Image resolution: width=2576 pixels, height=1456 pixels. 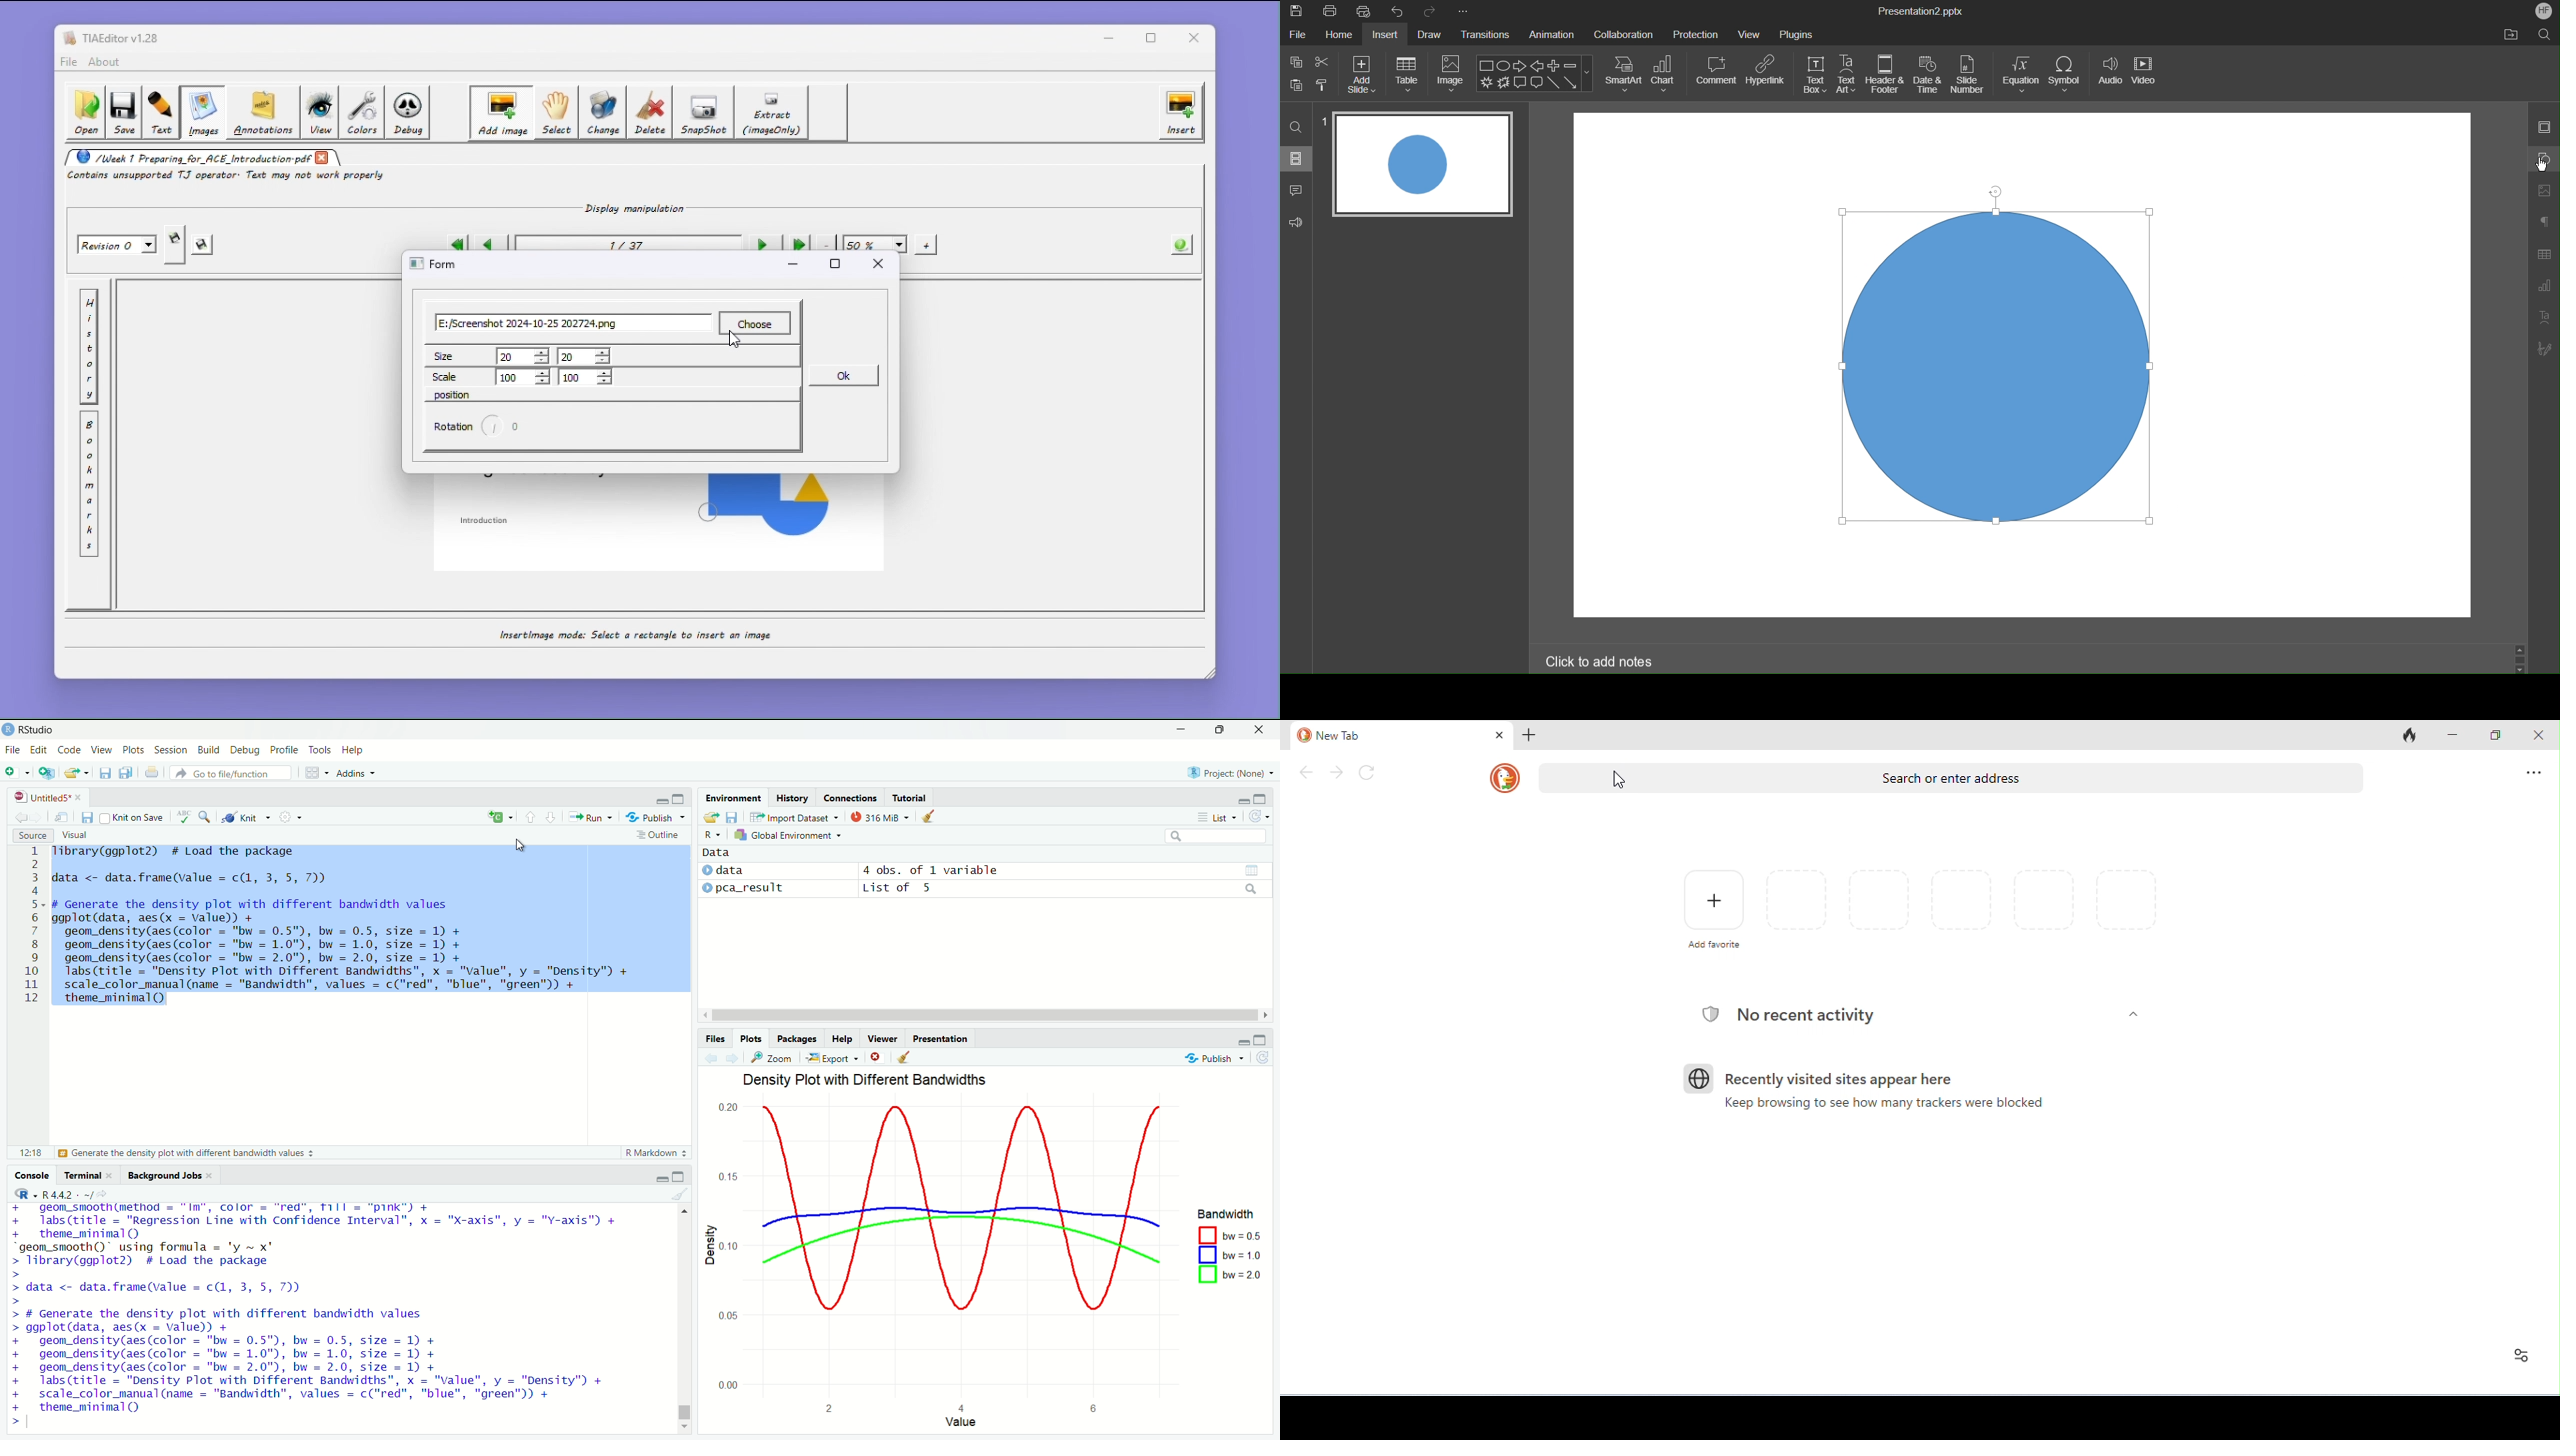 I want to click on cursor, so click(x=521, y=845).